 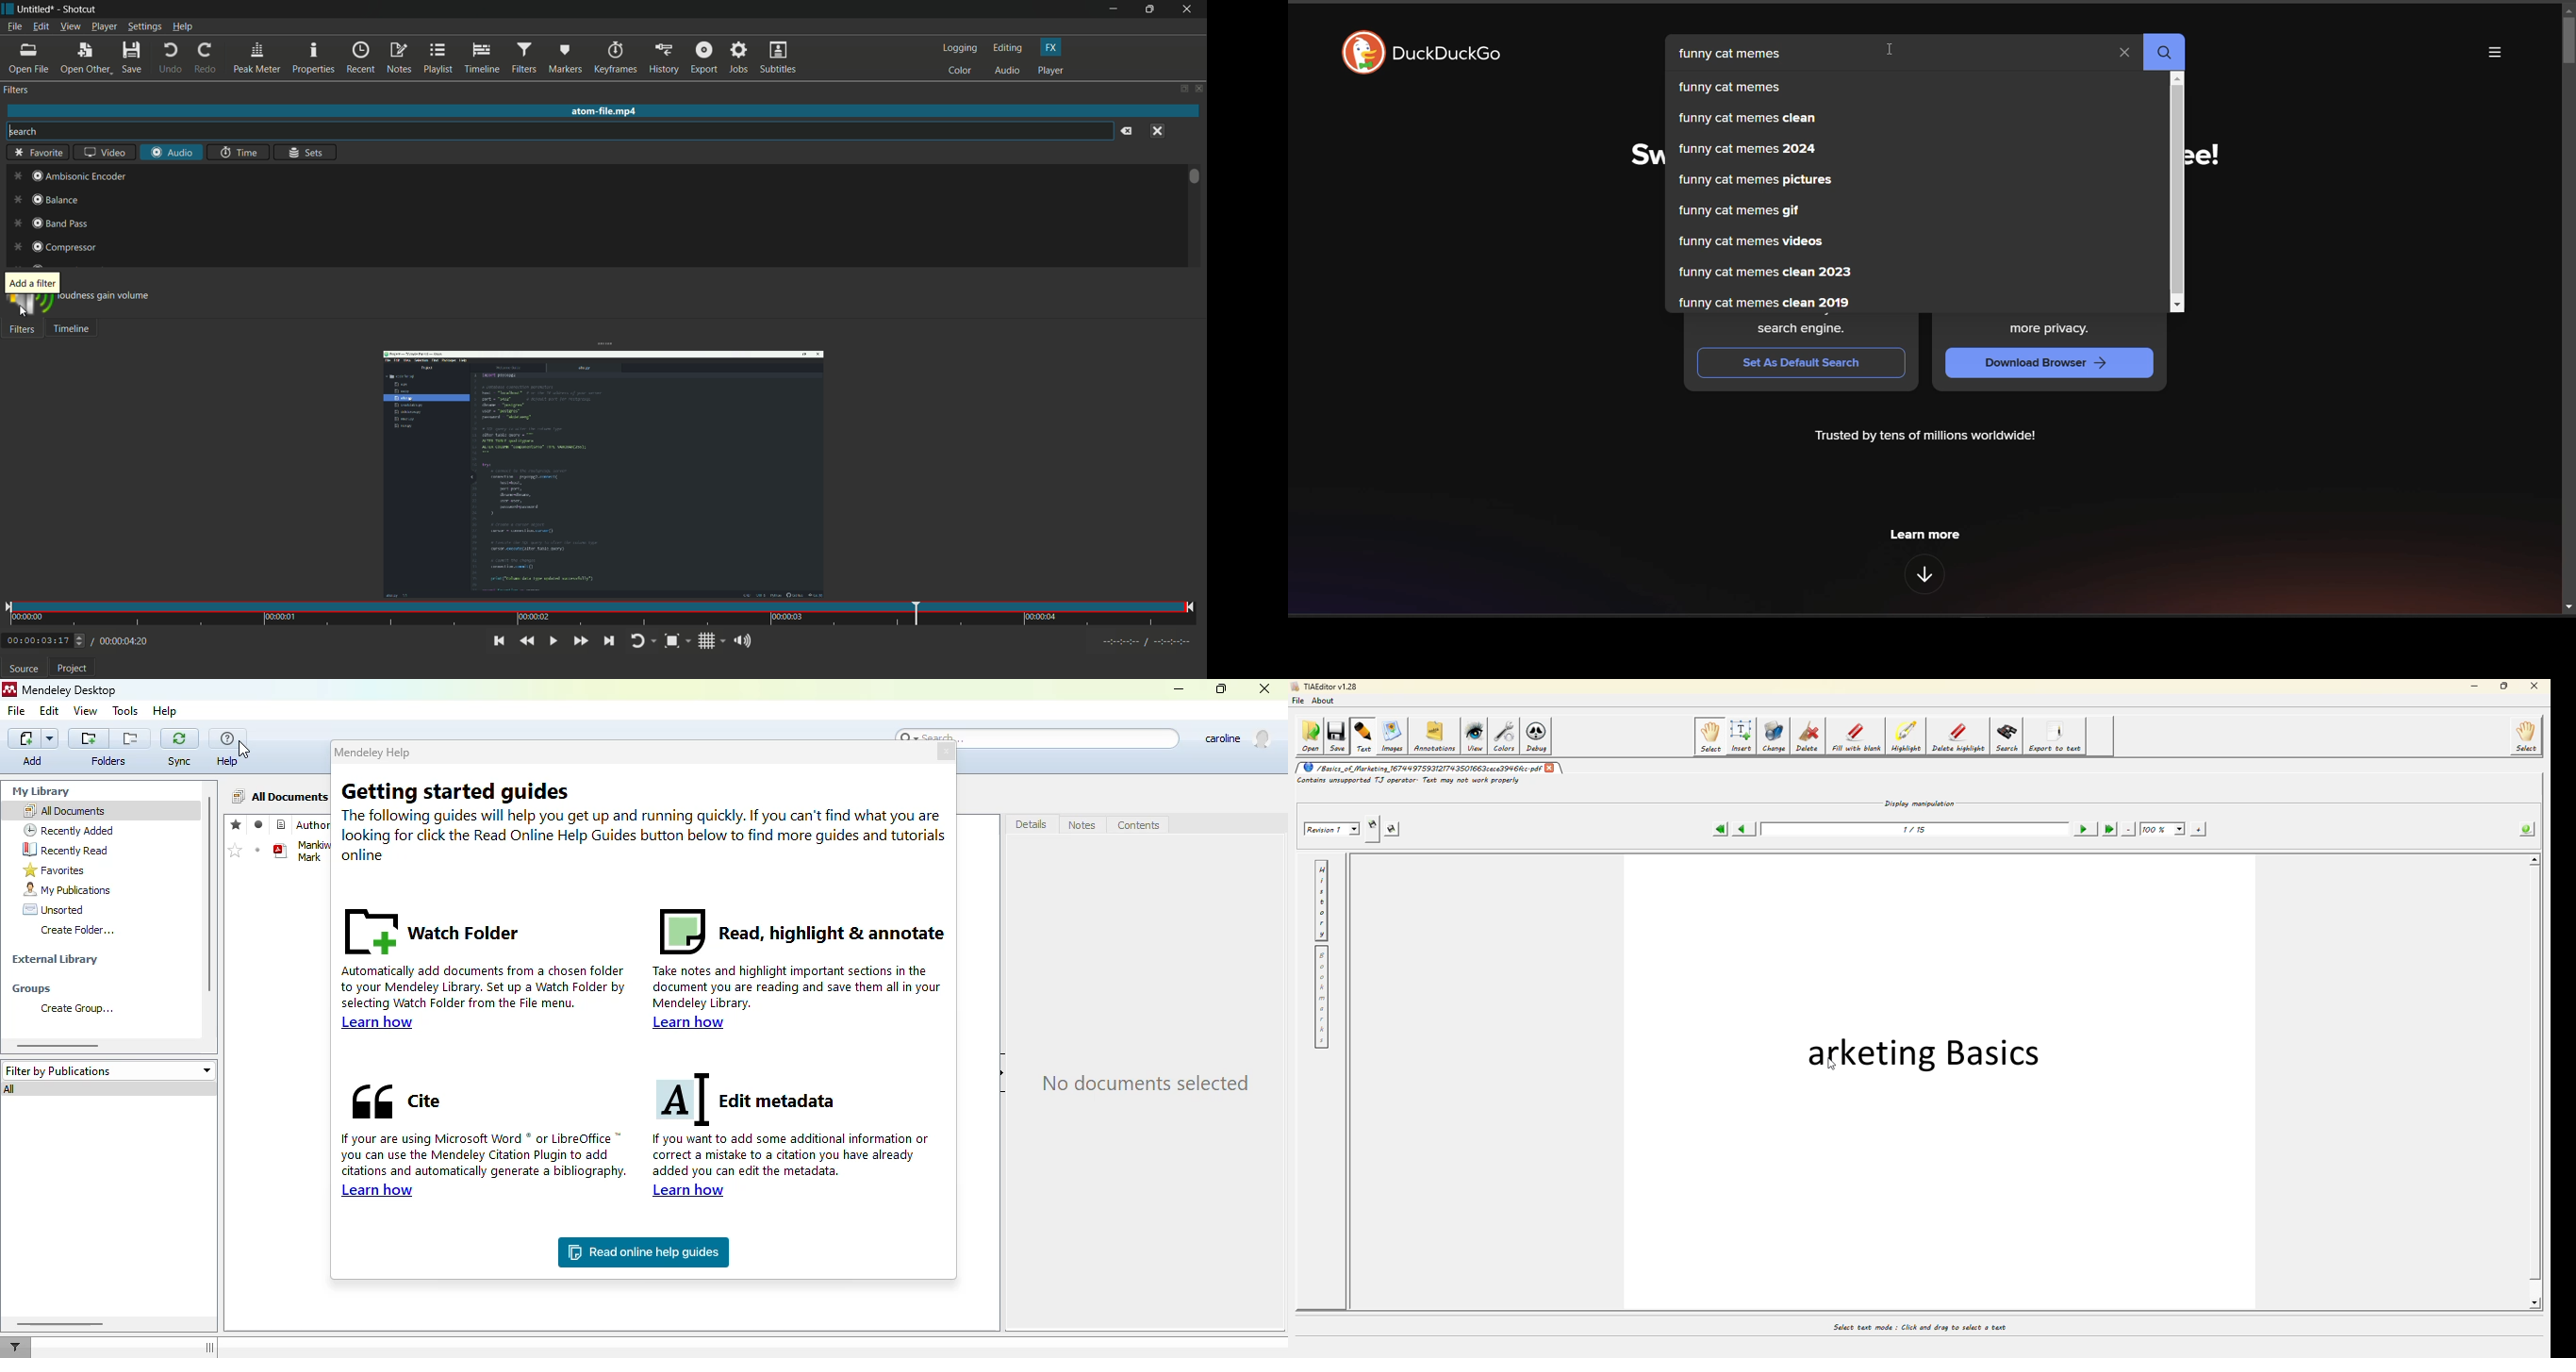 I want to click on file, so click(x=16, y=710).